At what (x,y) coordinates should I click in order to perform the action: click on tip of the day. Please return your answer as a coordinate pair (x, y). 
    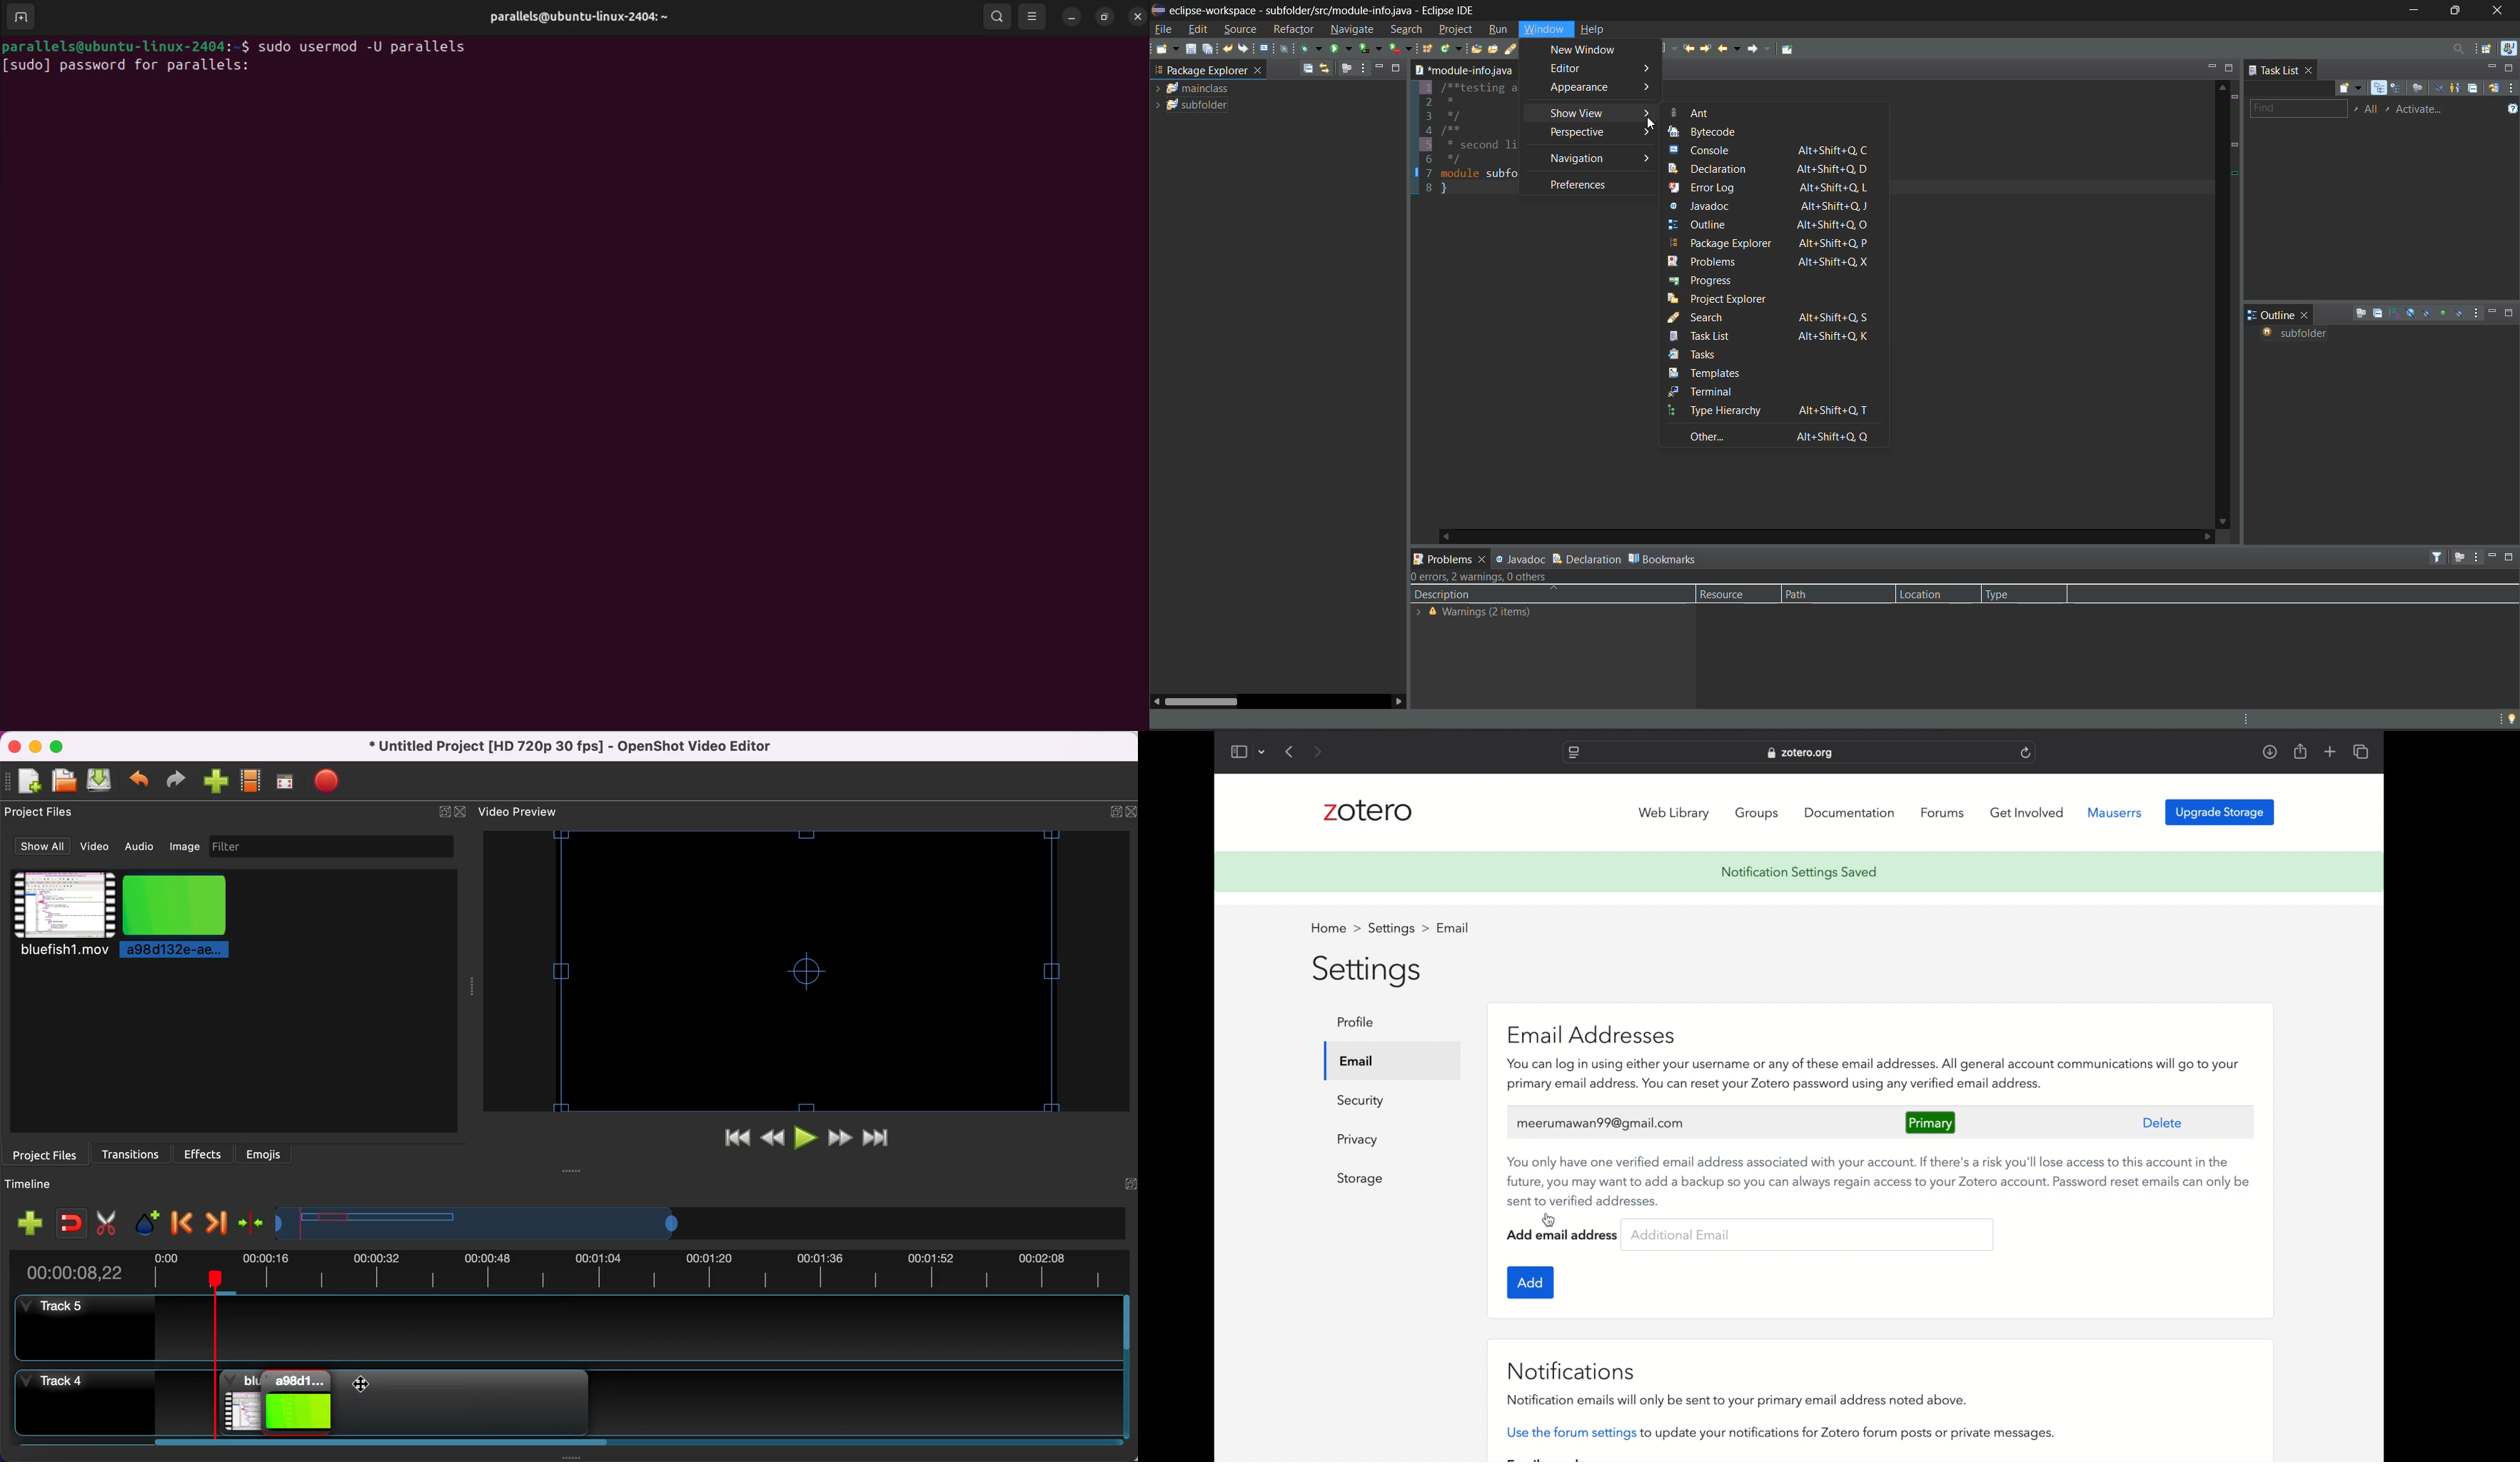
    Looking at the image, I should click on (2509, 719).